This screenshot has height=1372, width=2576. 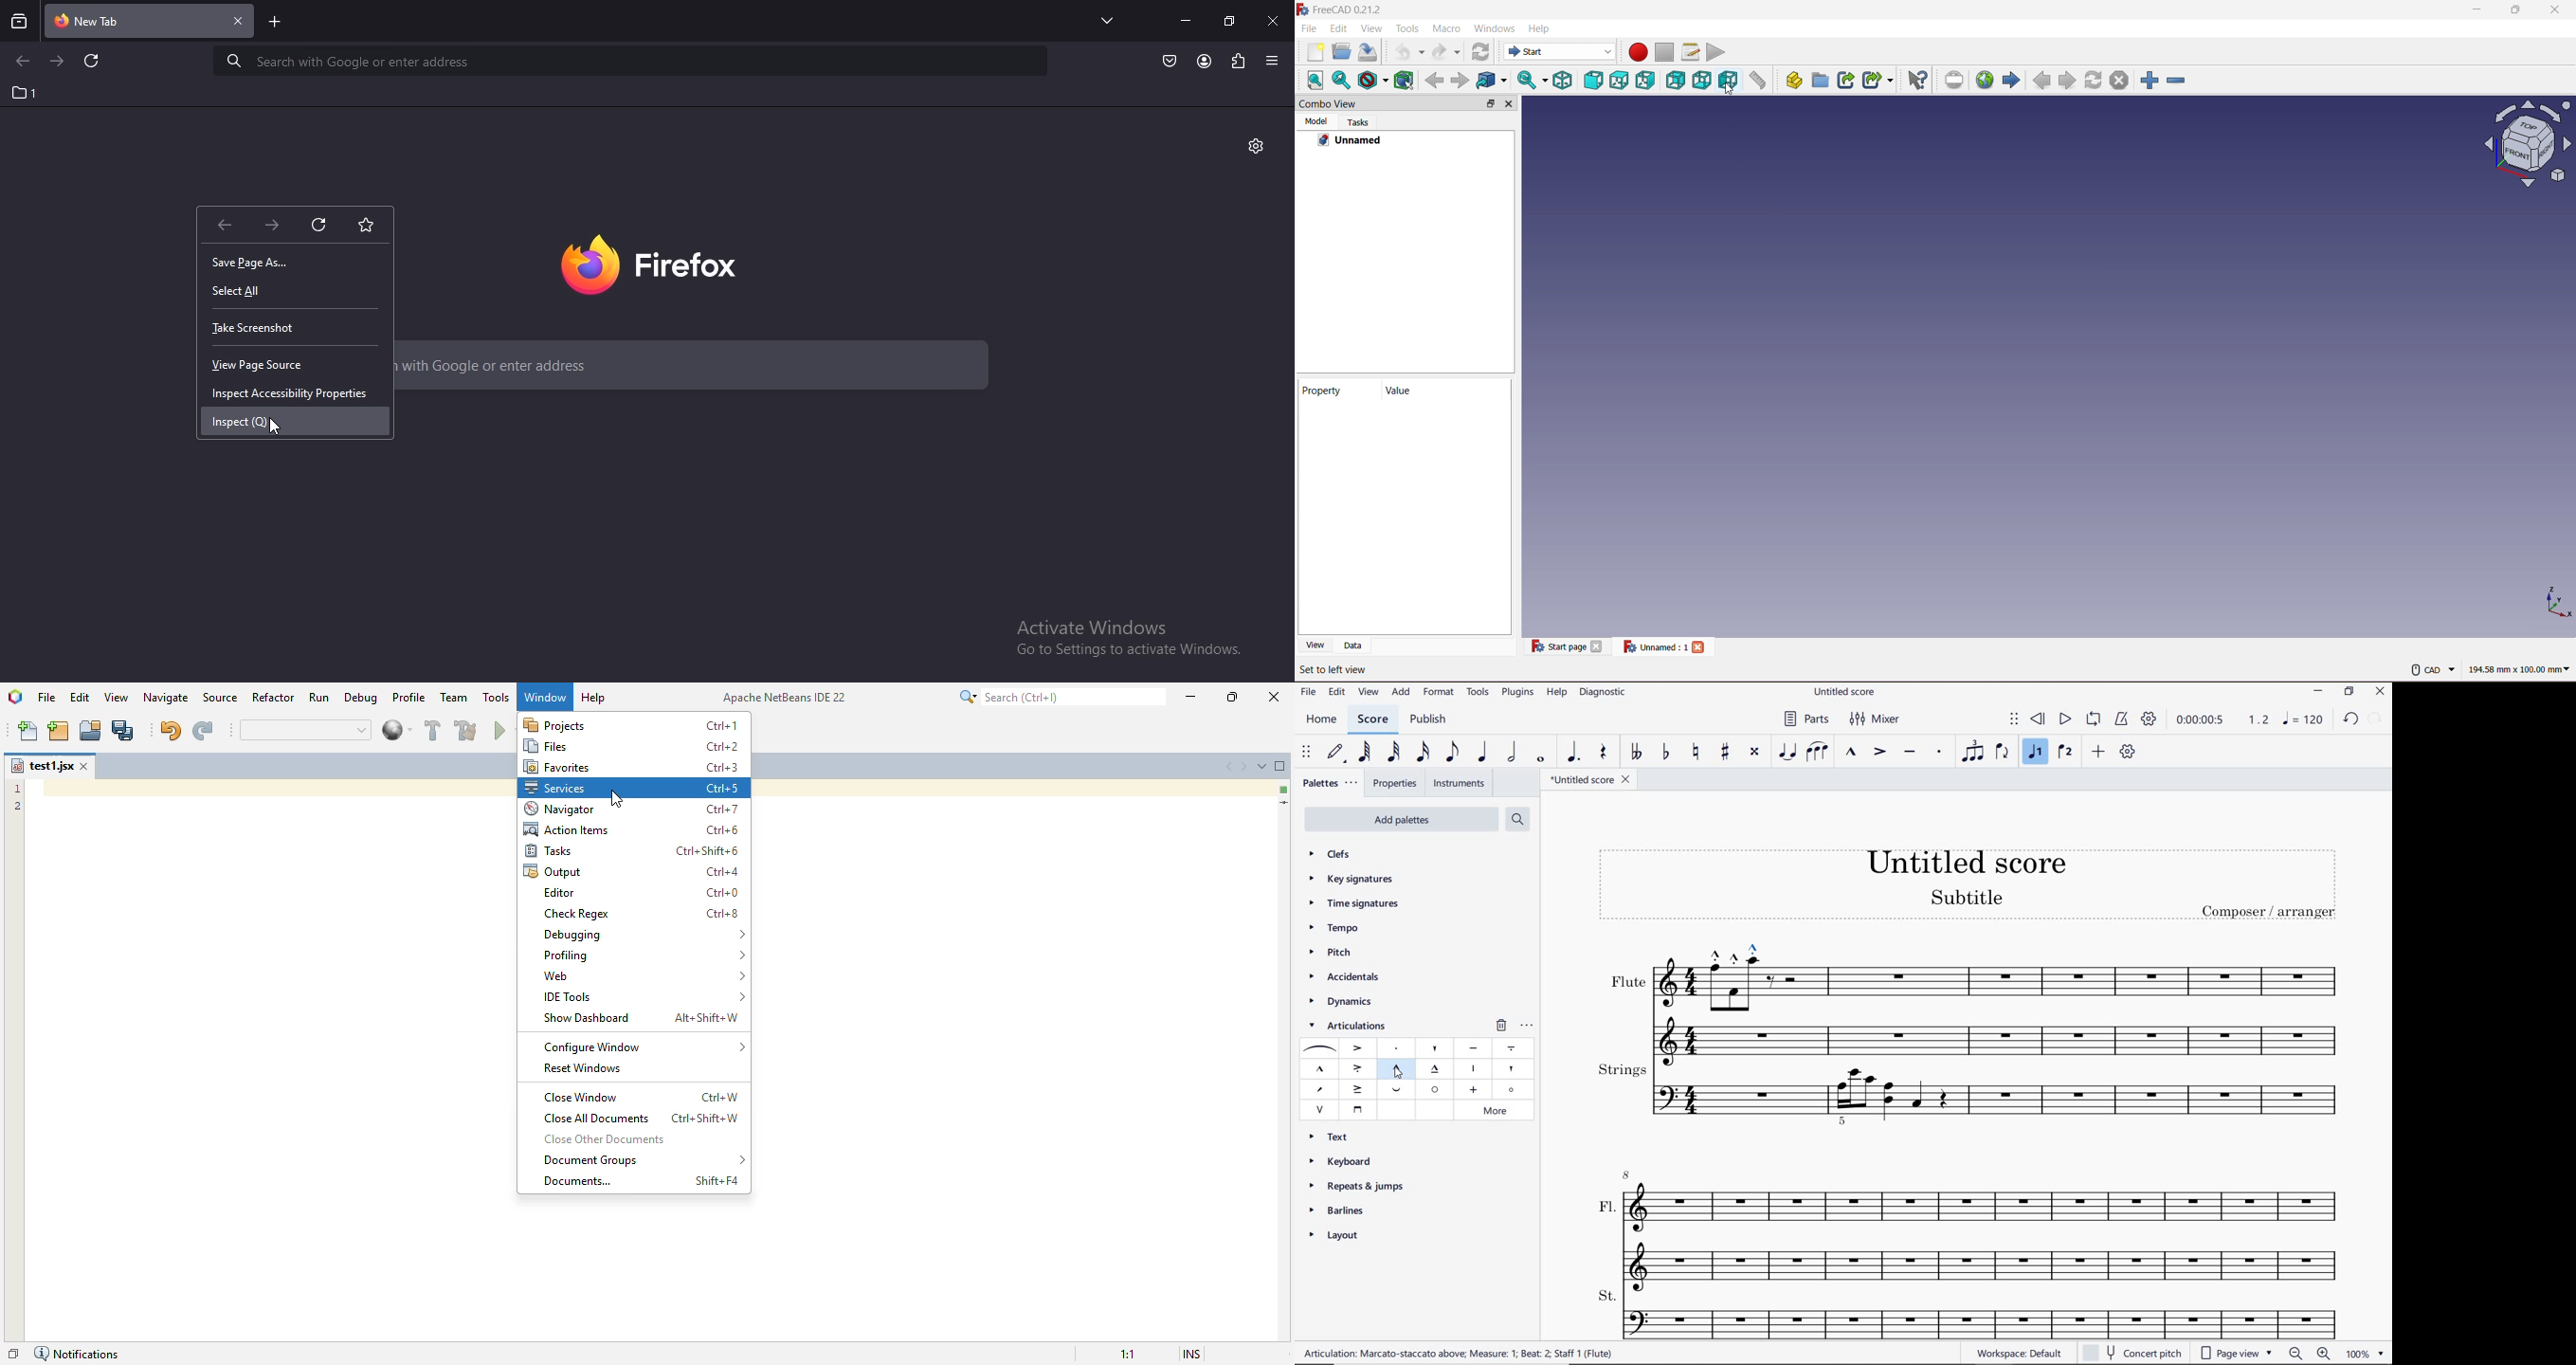 I want to click on Undo, so click(x=1409, y=52).